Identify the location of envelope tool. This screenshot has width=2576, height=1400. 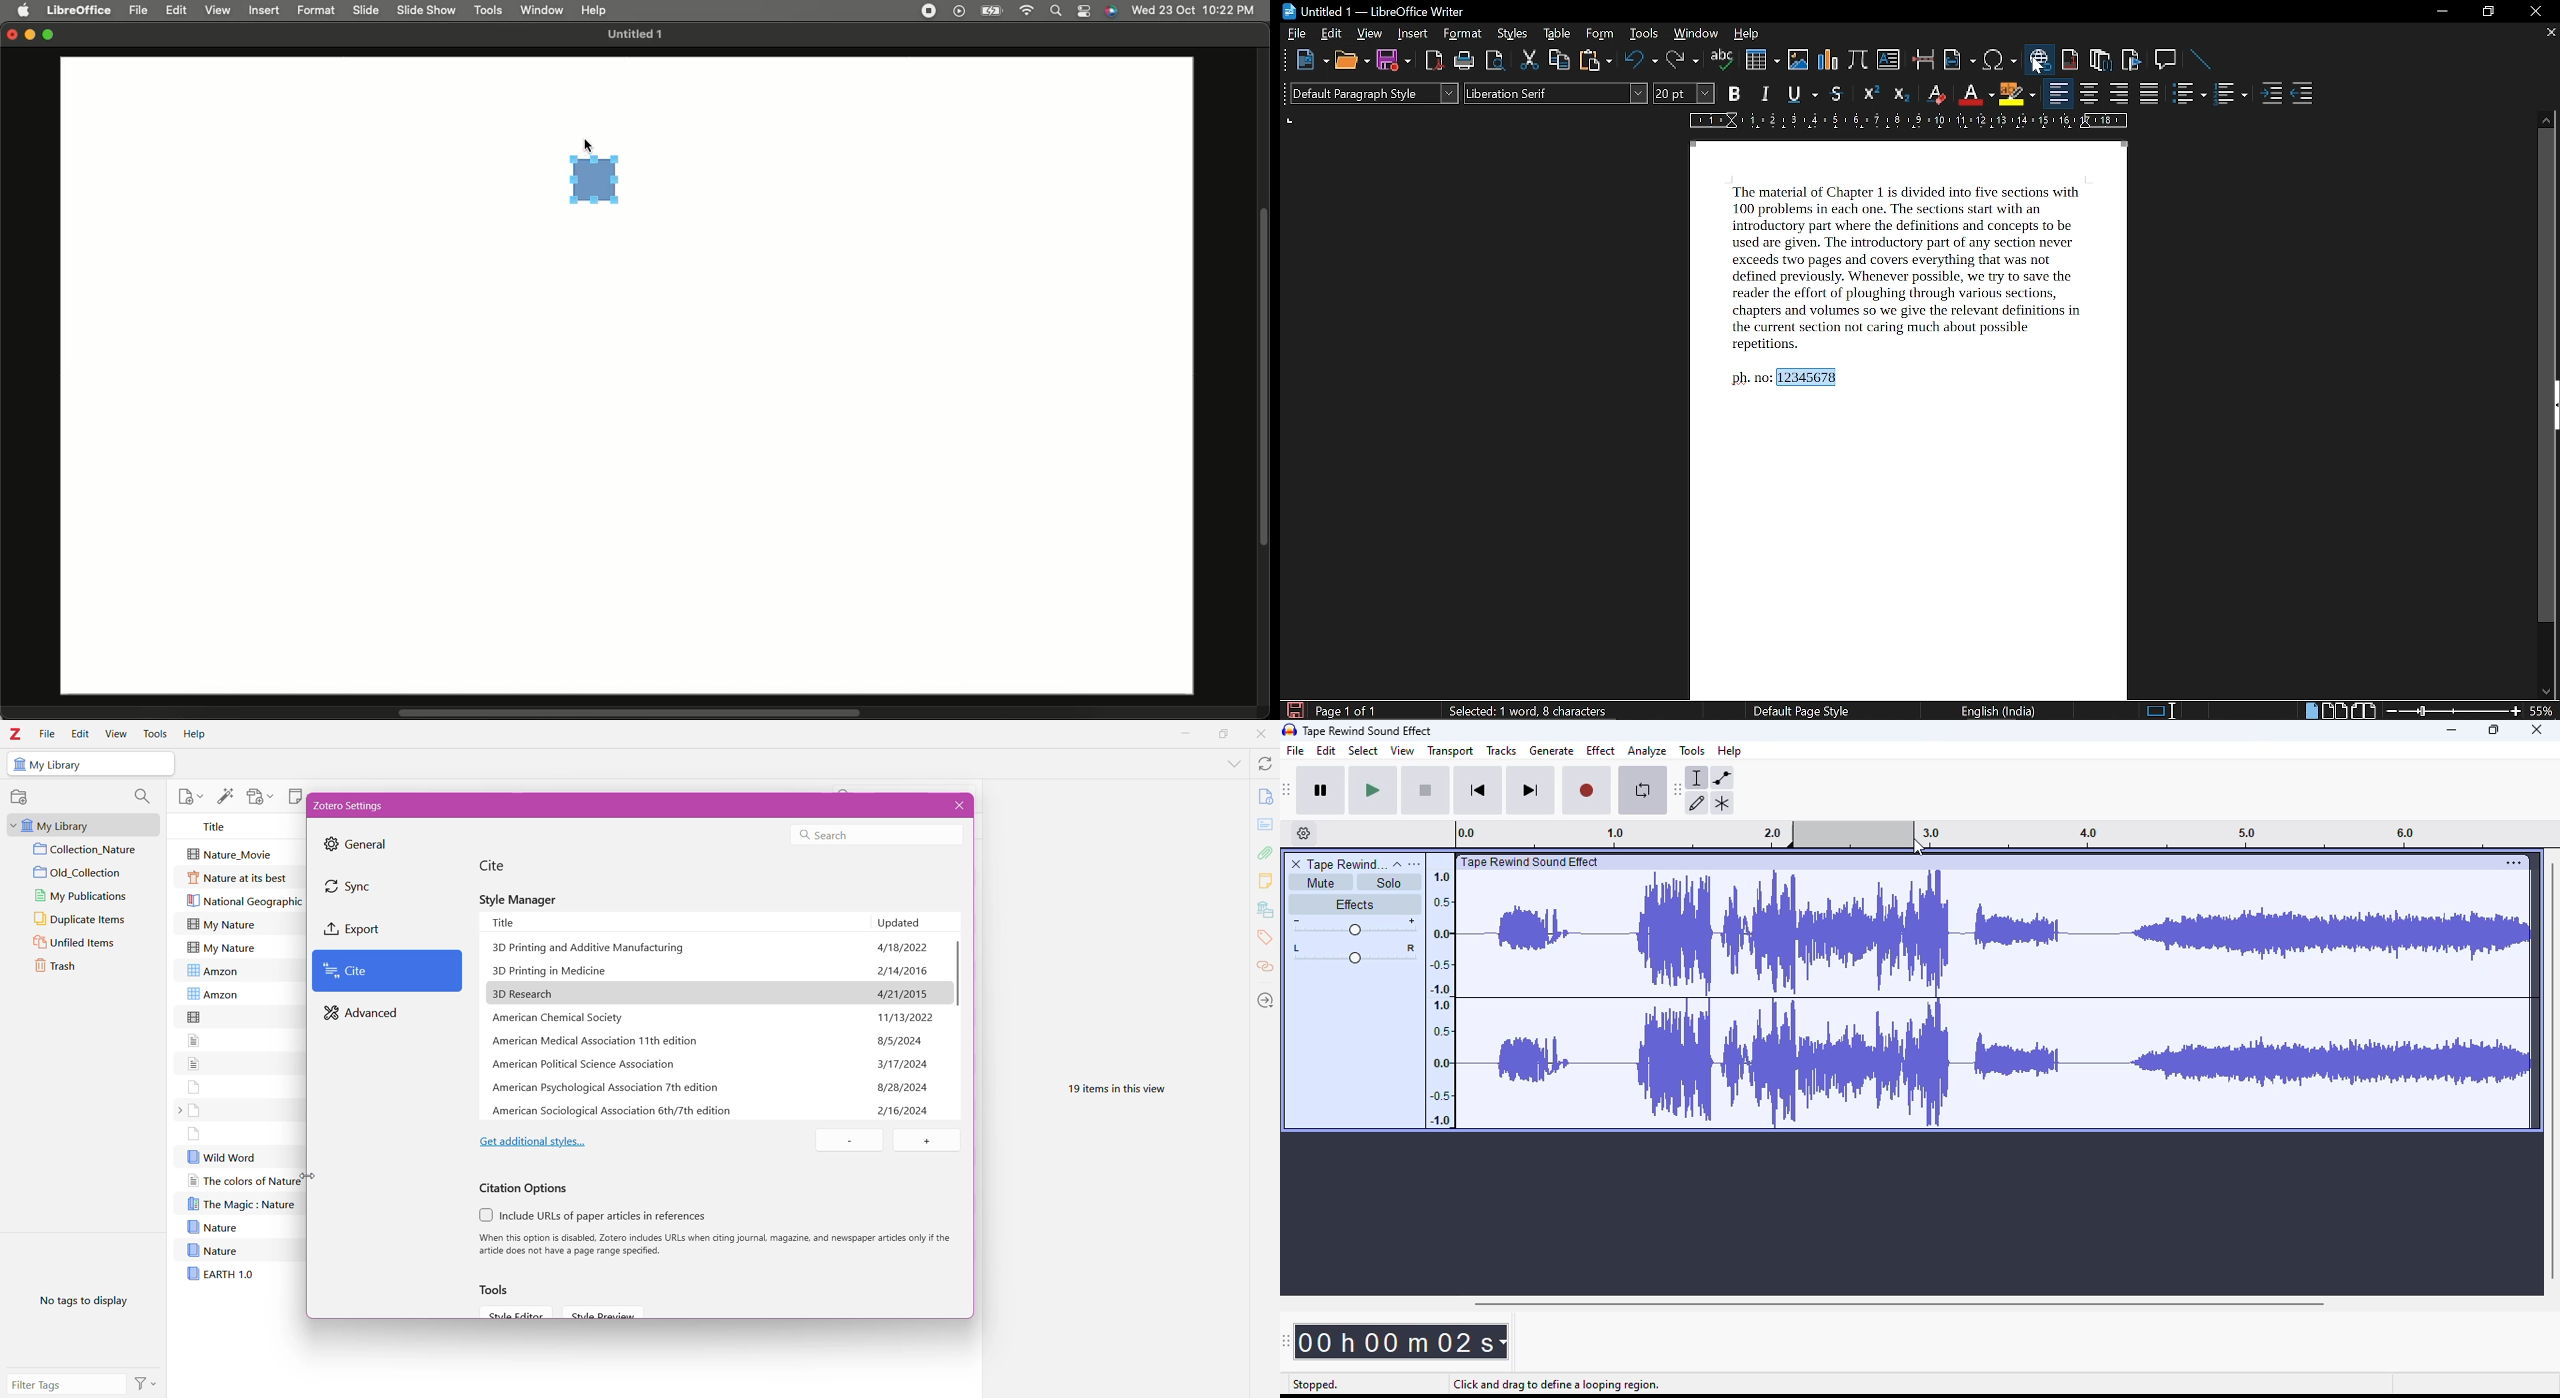
(1722, 778).